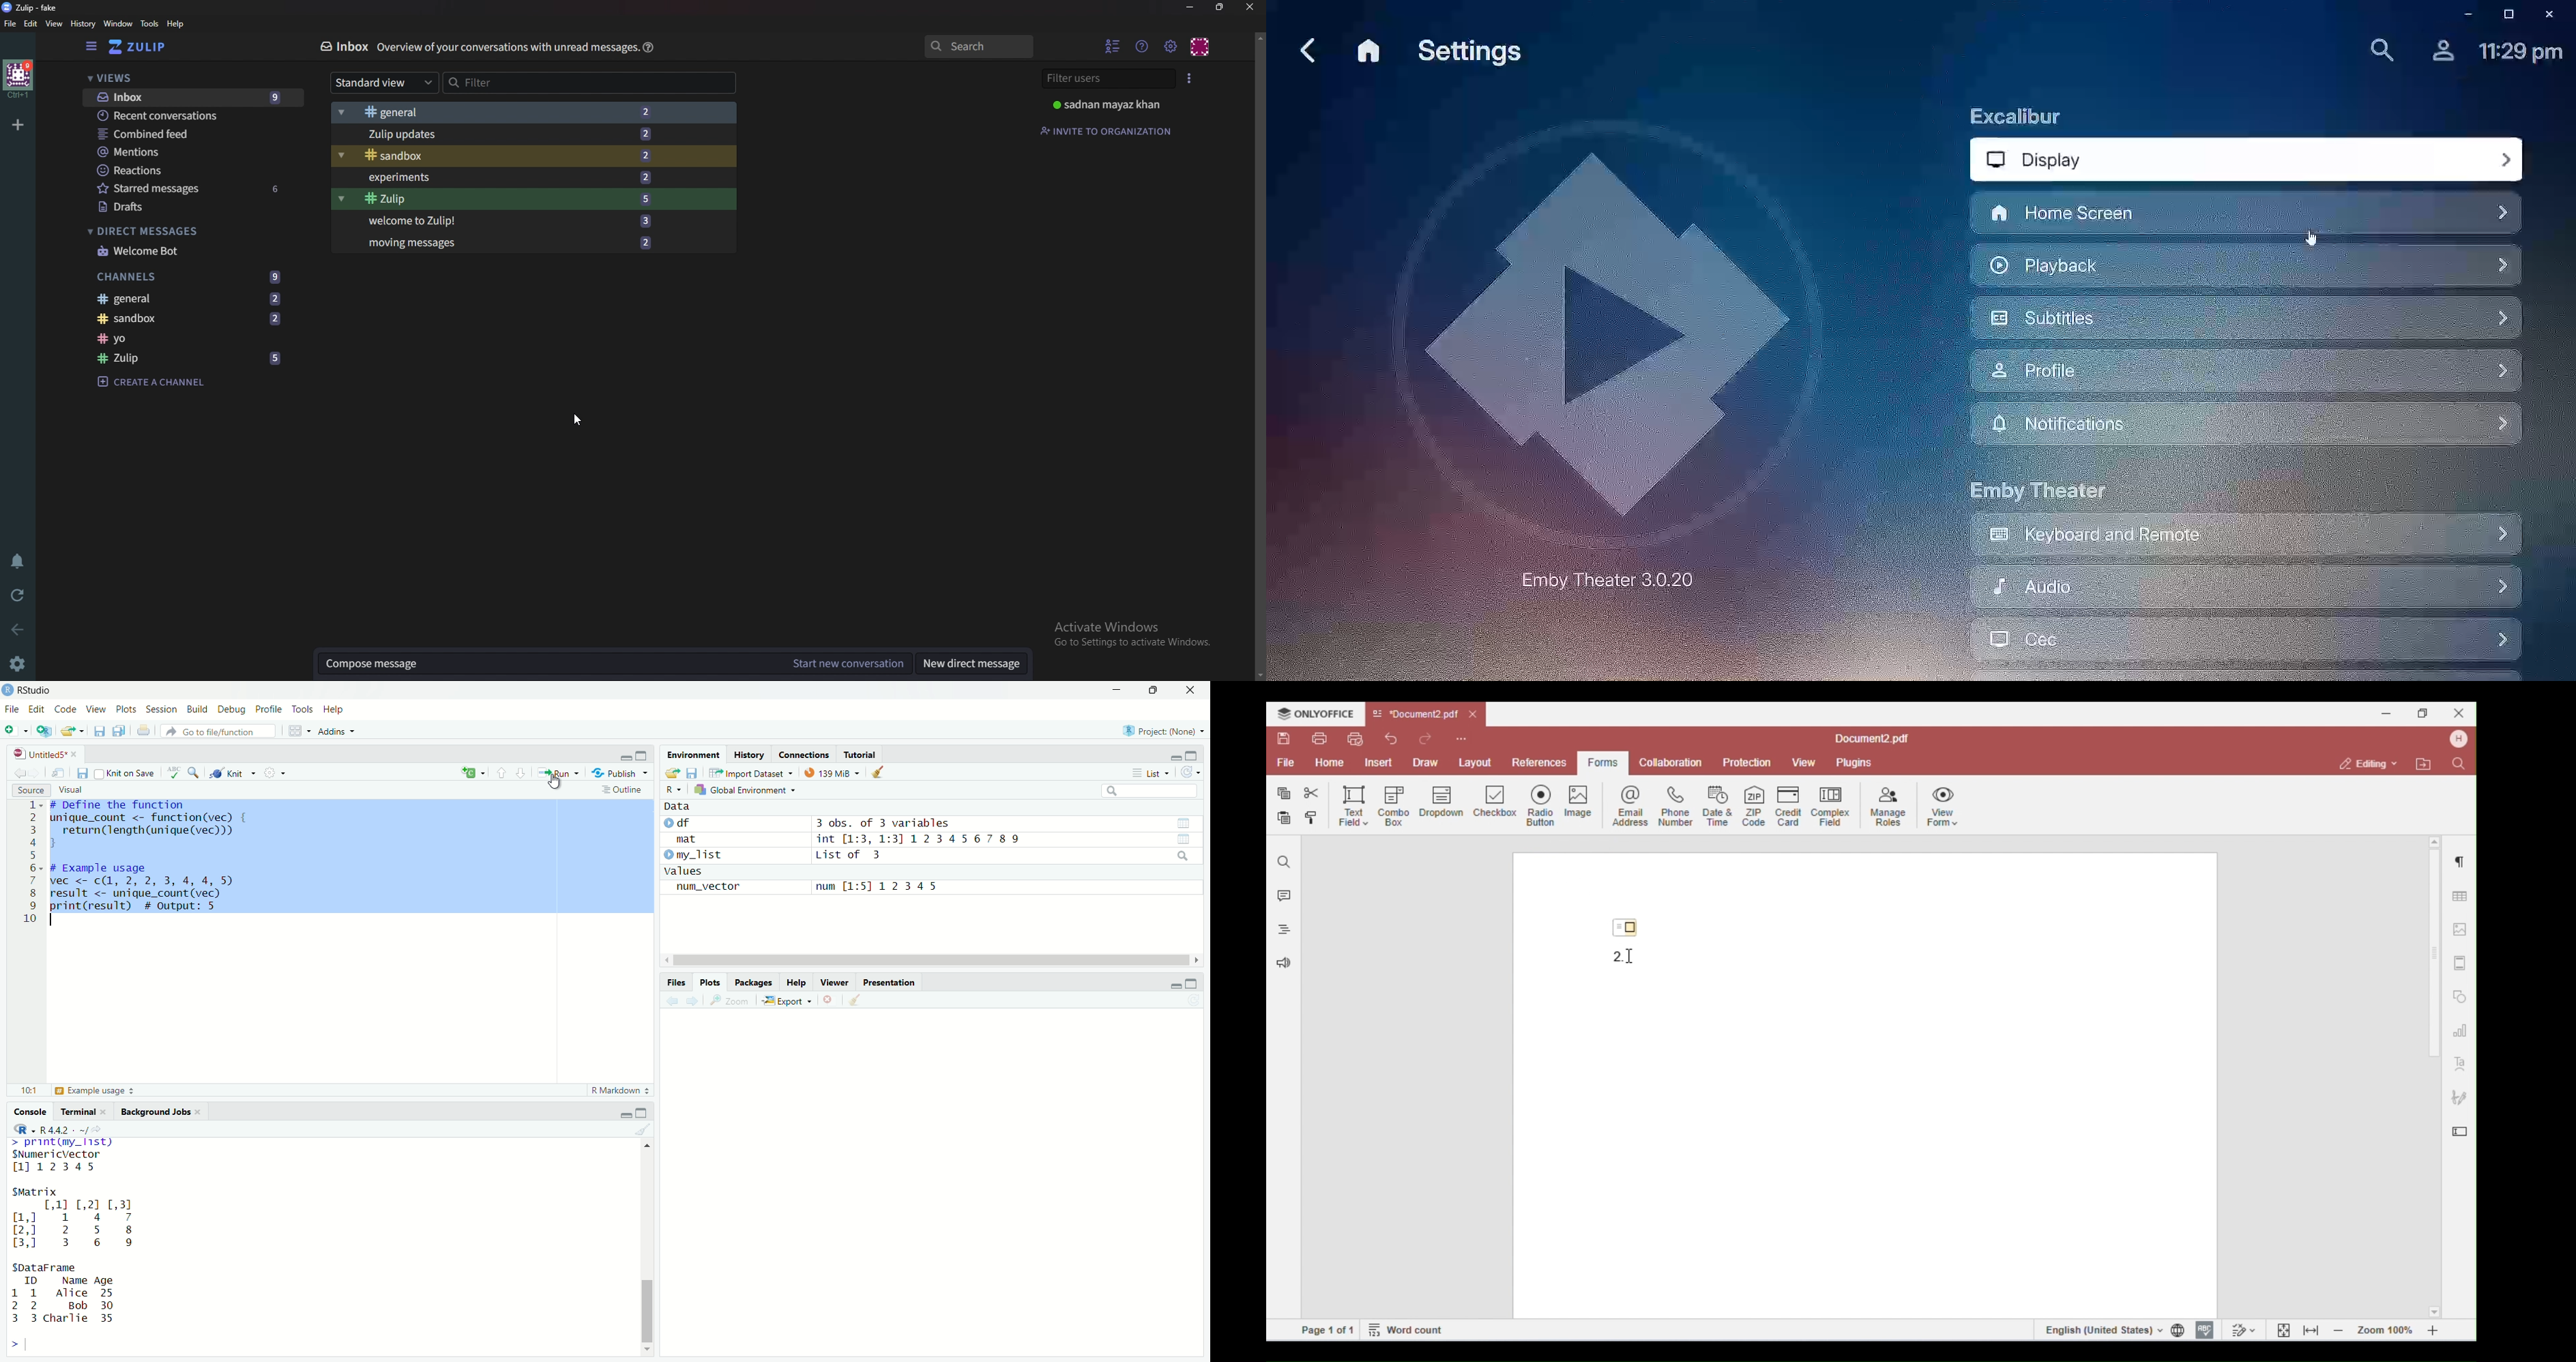  What do you see at coordinates (184, 339) in the screenshot?
I see `Channel` at bounding box center [184, 339].